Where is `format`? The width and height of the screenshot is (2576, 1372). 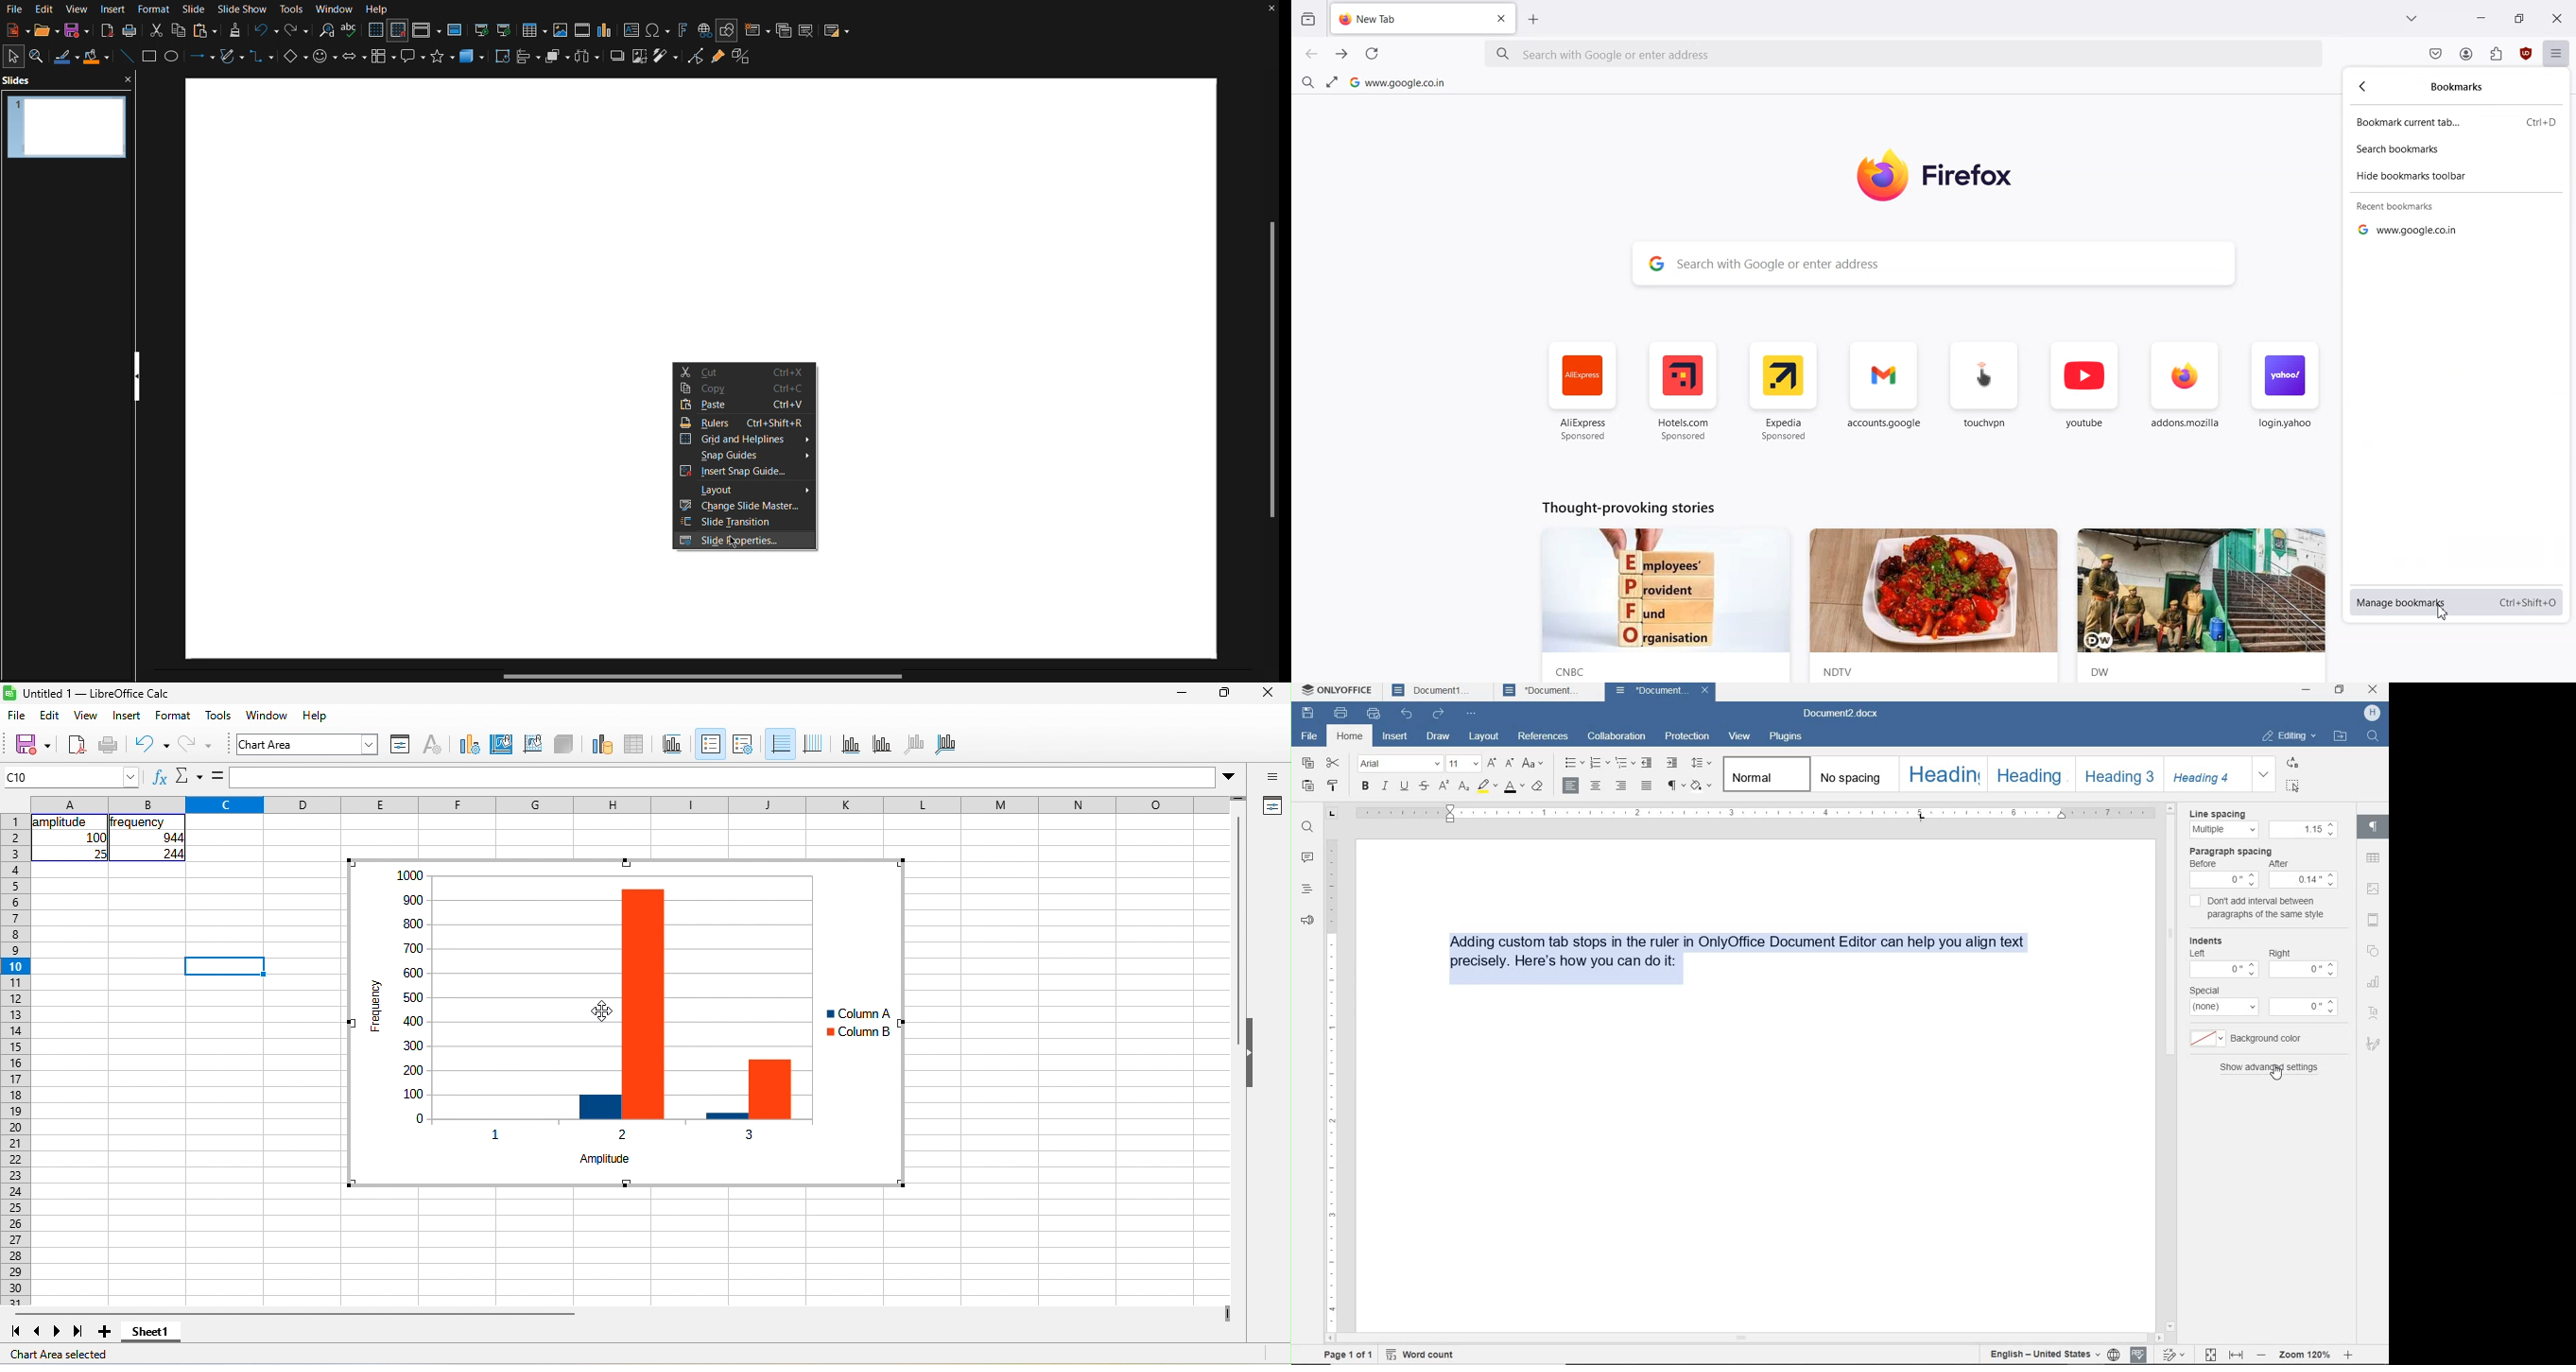
format is located at coordinates (173, 715).